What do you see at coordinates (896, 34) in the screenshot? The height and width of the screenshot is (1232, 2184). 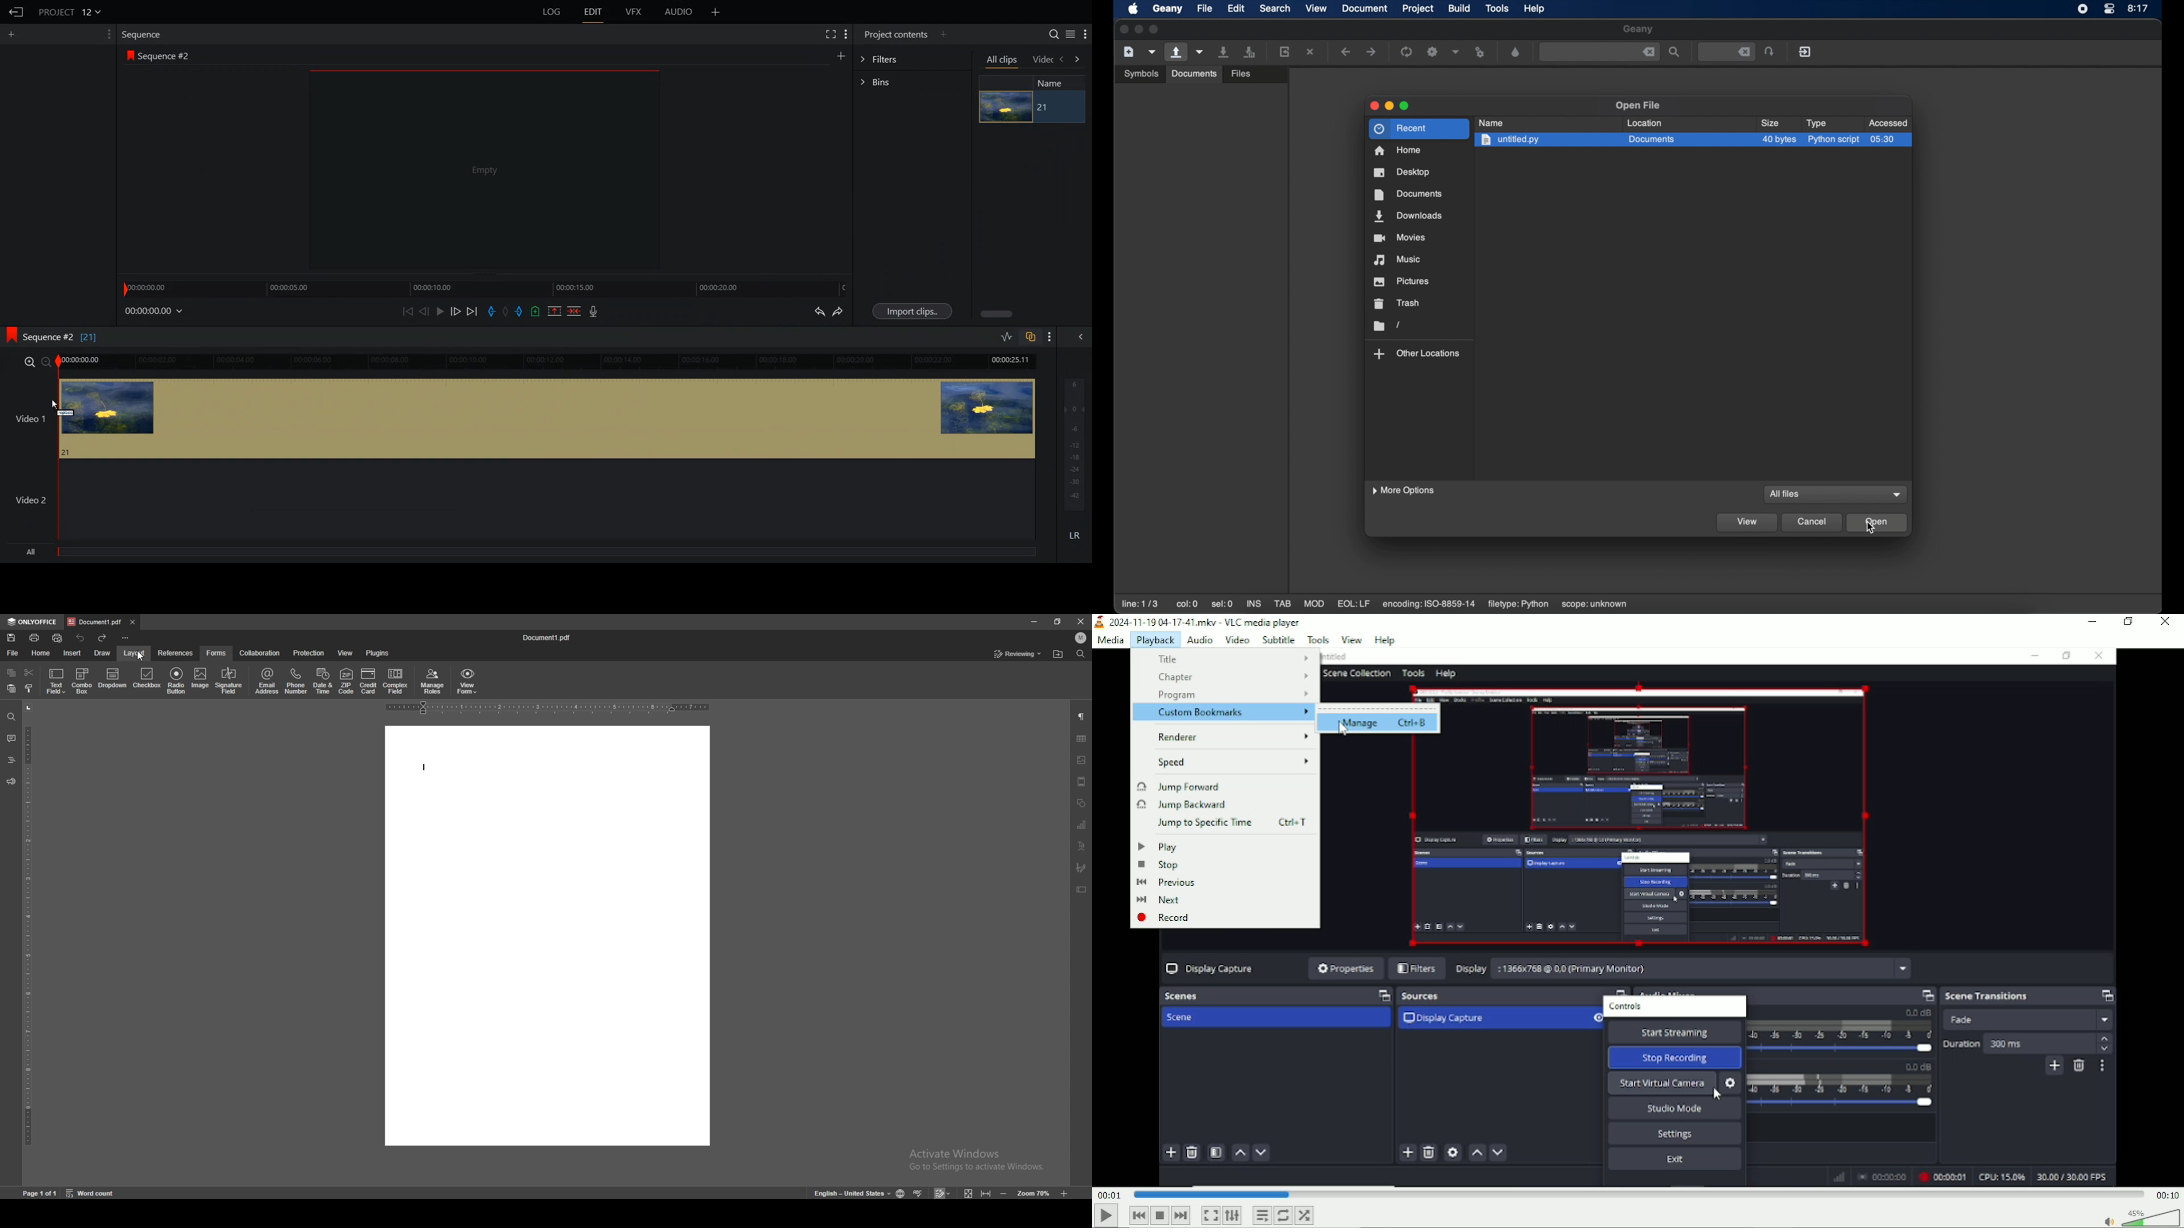 I see `Project Contents` at bounding box center [896, 34].